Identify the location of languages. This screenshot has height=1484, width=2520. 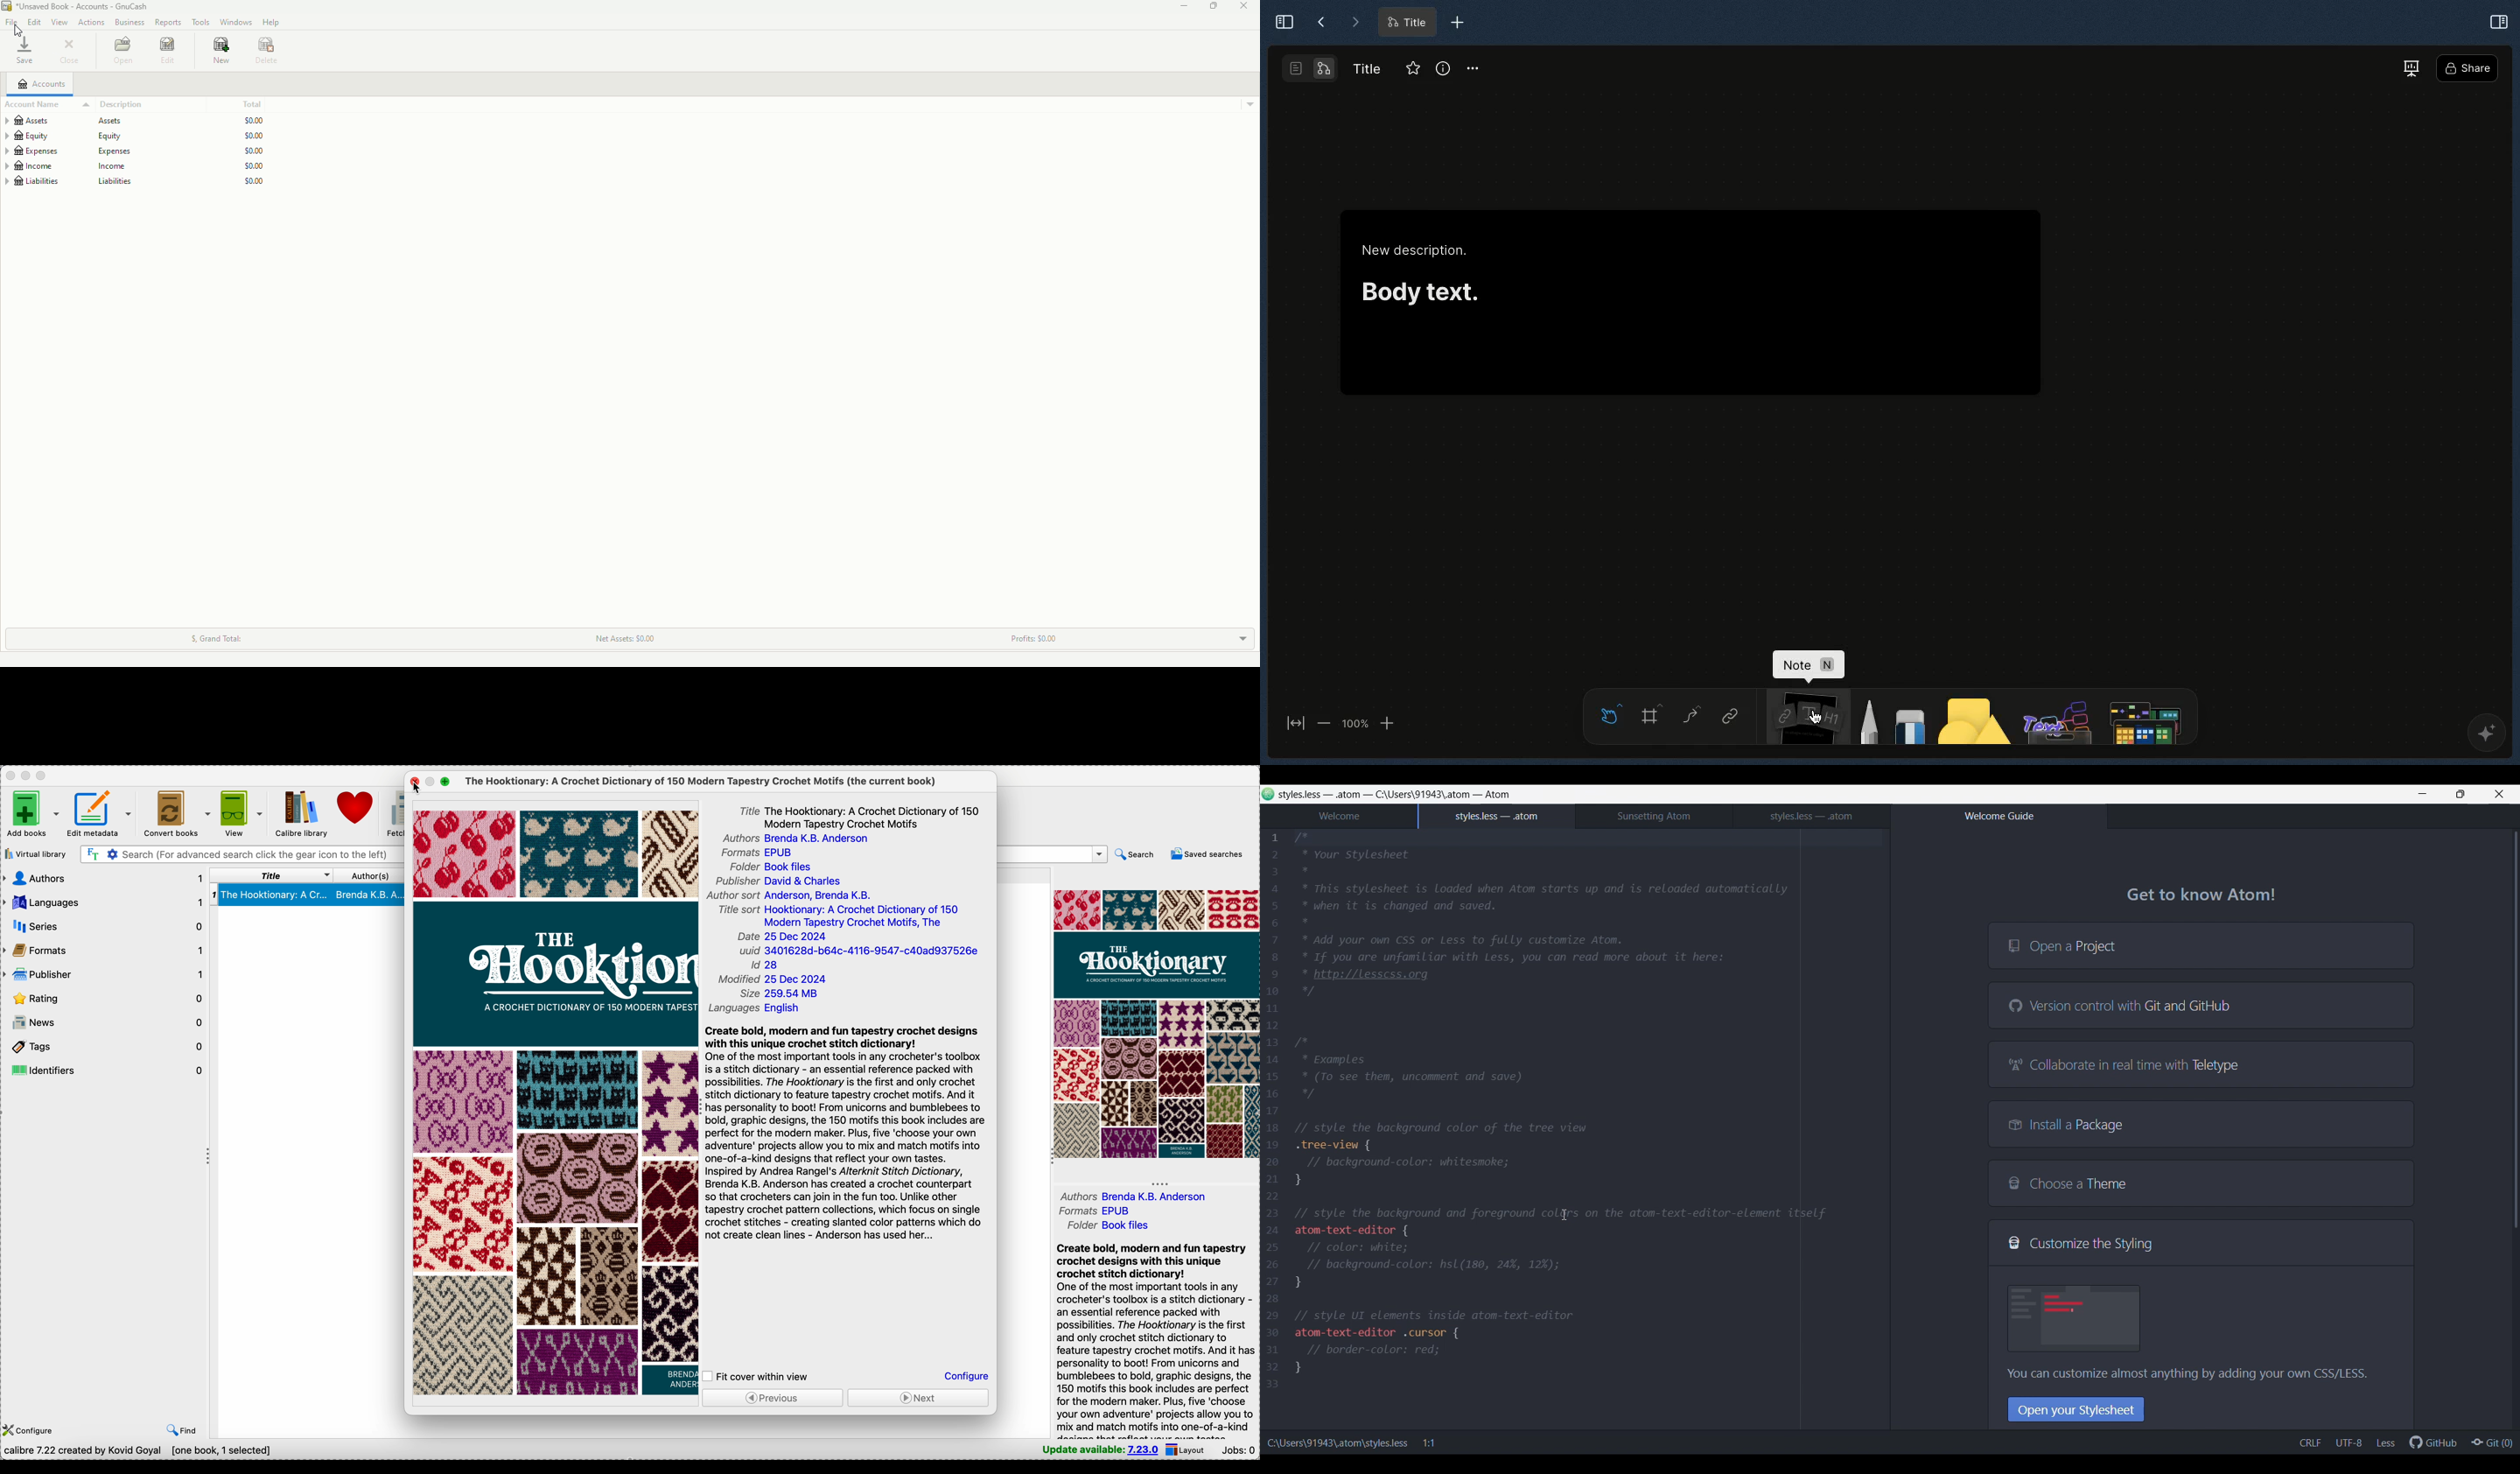
(753, 1008).